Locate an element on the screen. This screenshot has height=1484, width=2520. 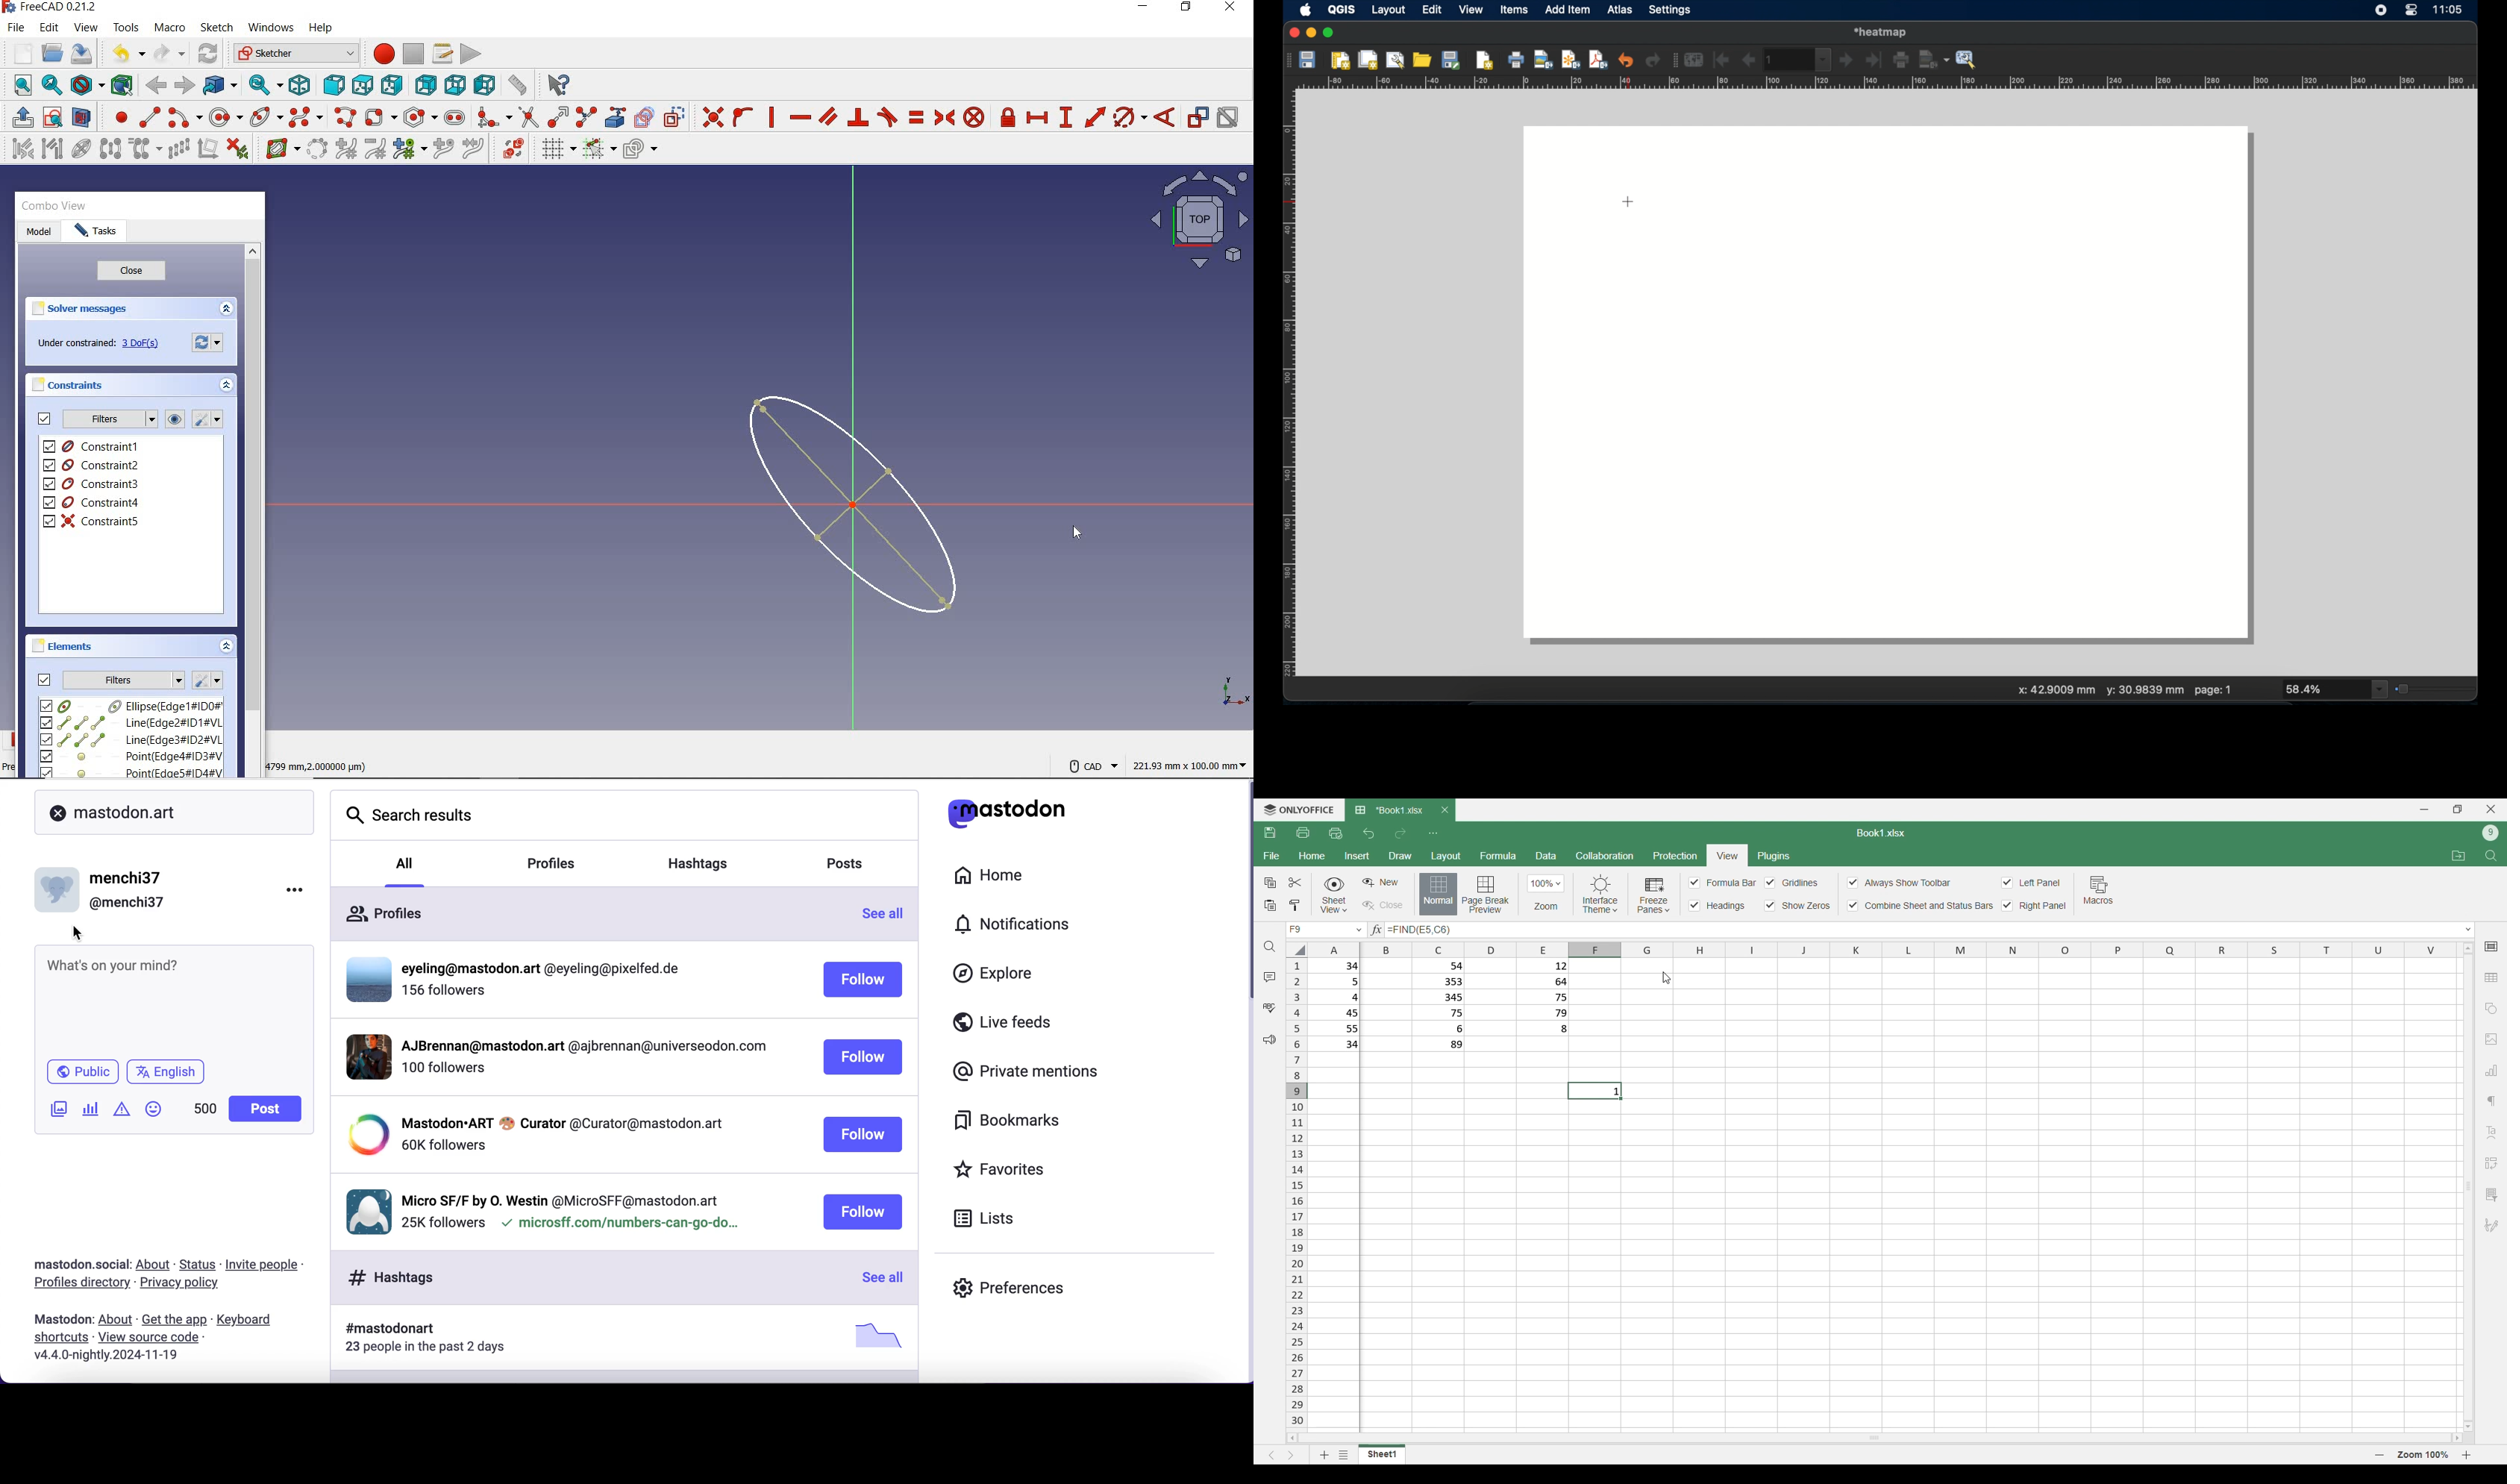
Cell settings is located at coordinates (2491, 946).